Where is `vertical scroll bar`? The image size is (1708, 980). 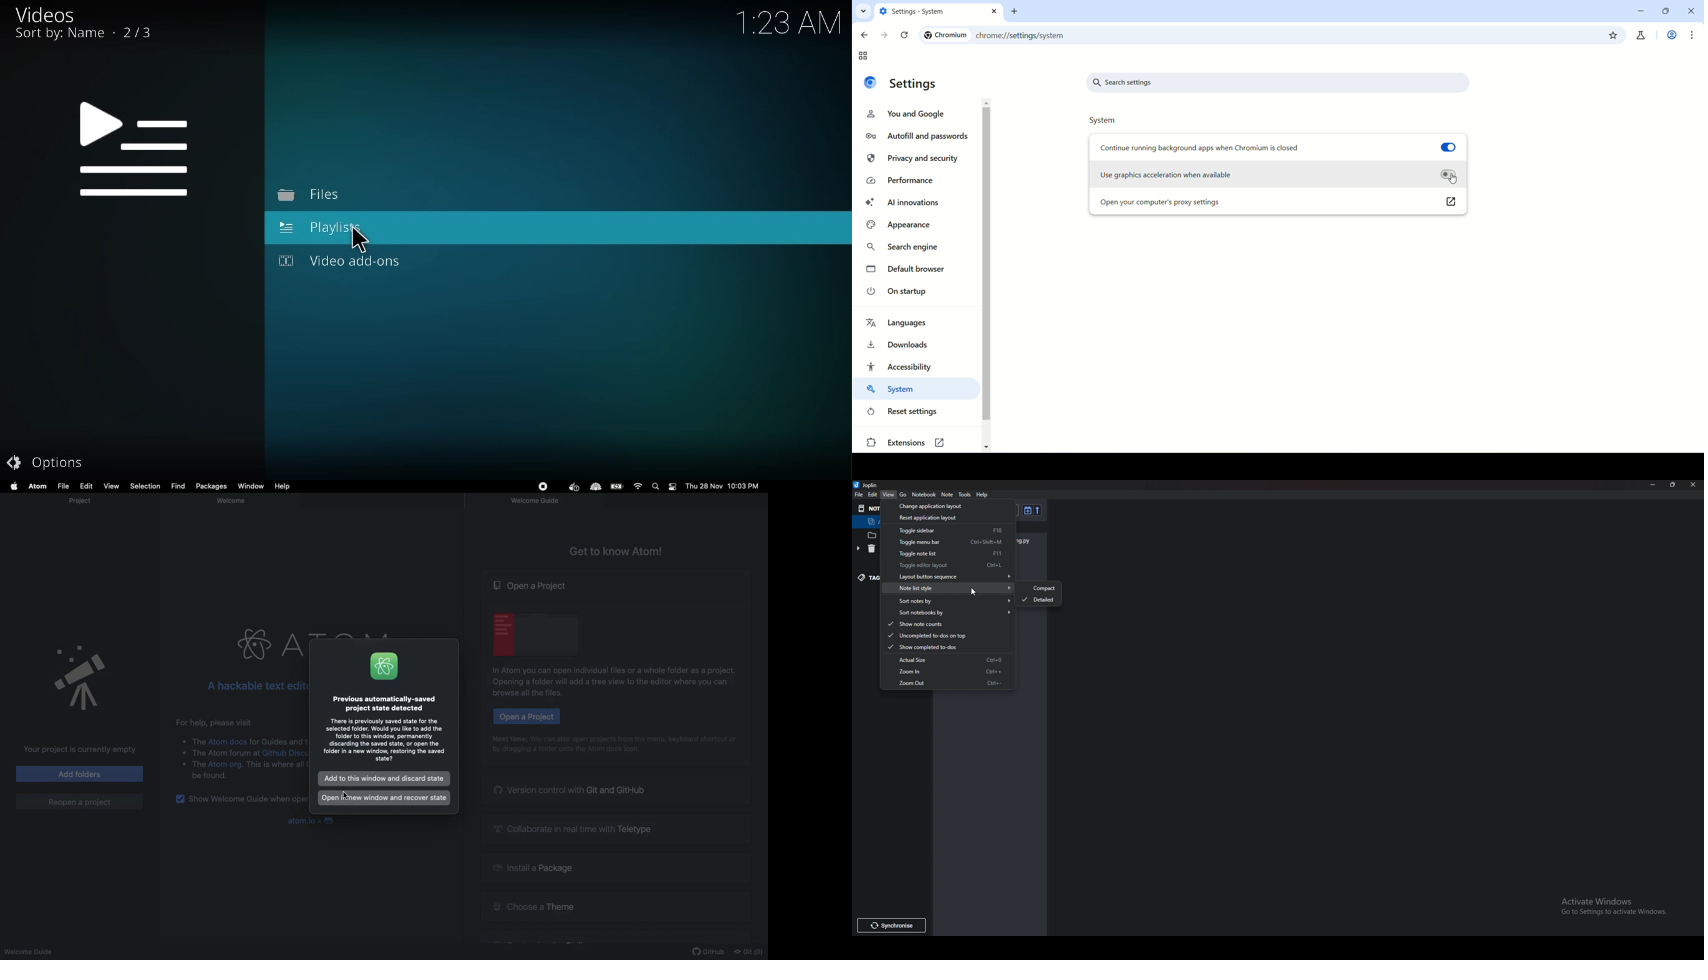 vertical scroll bar is located at coordinates (989, 275).